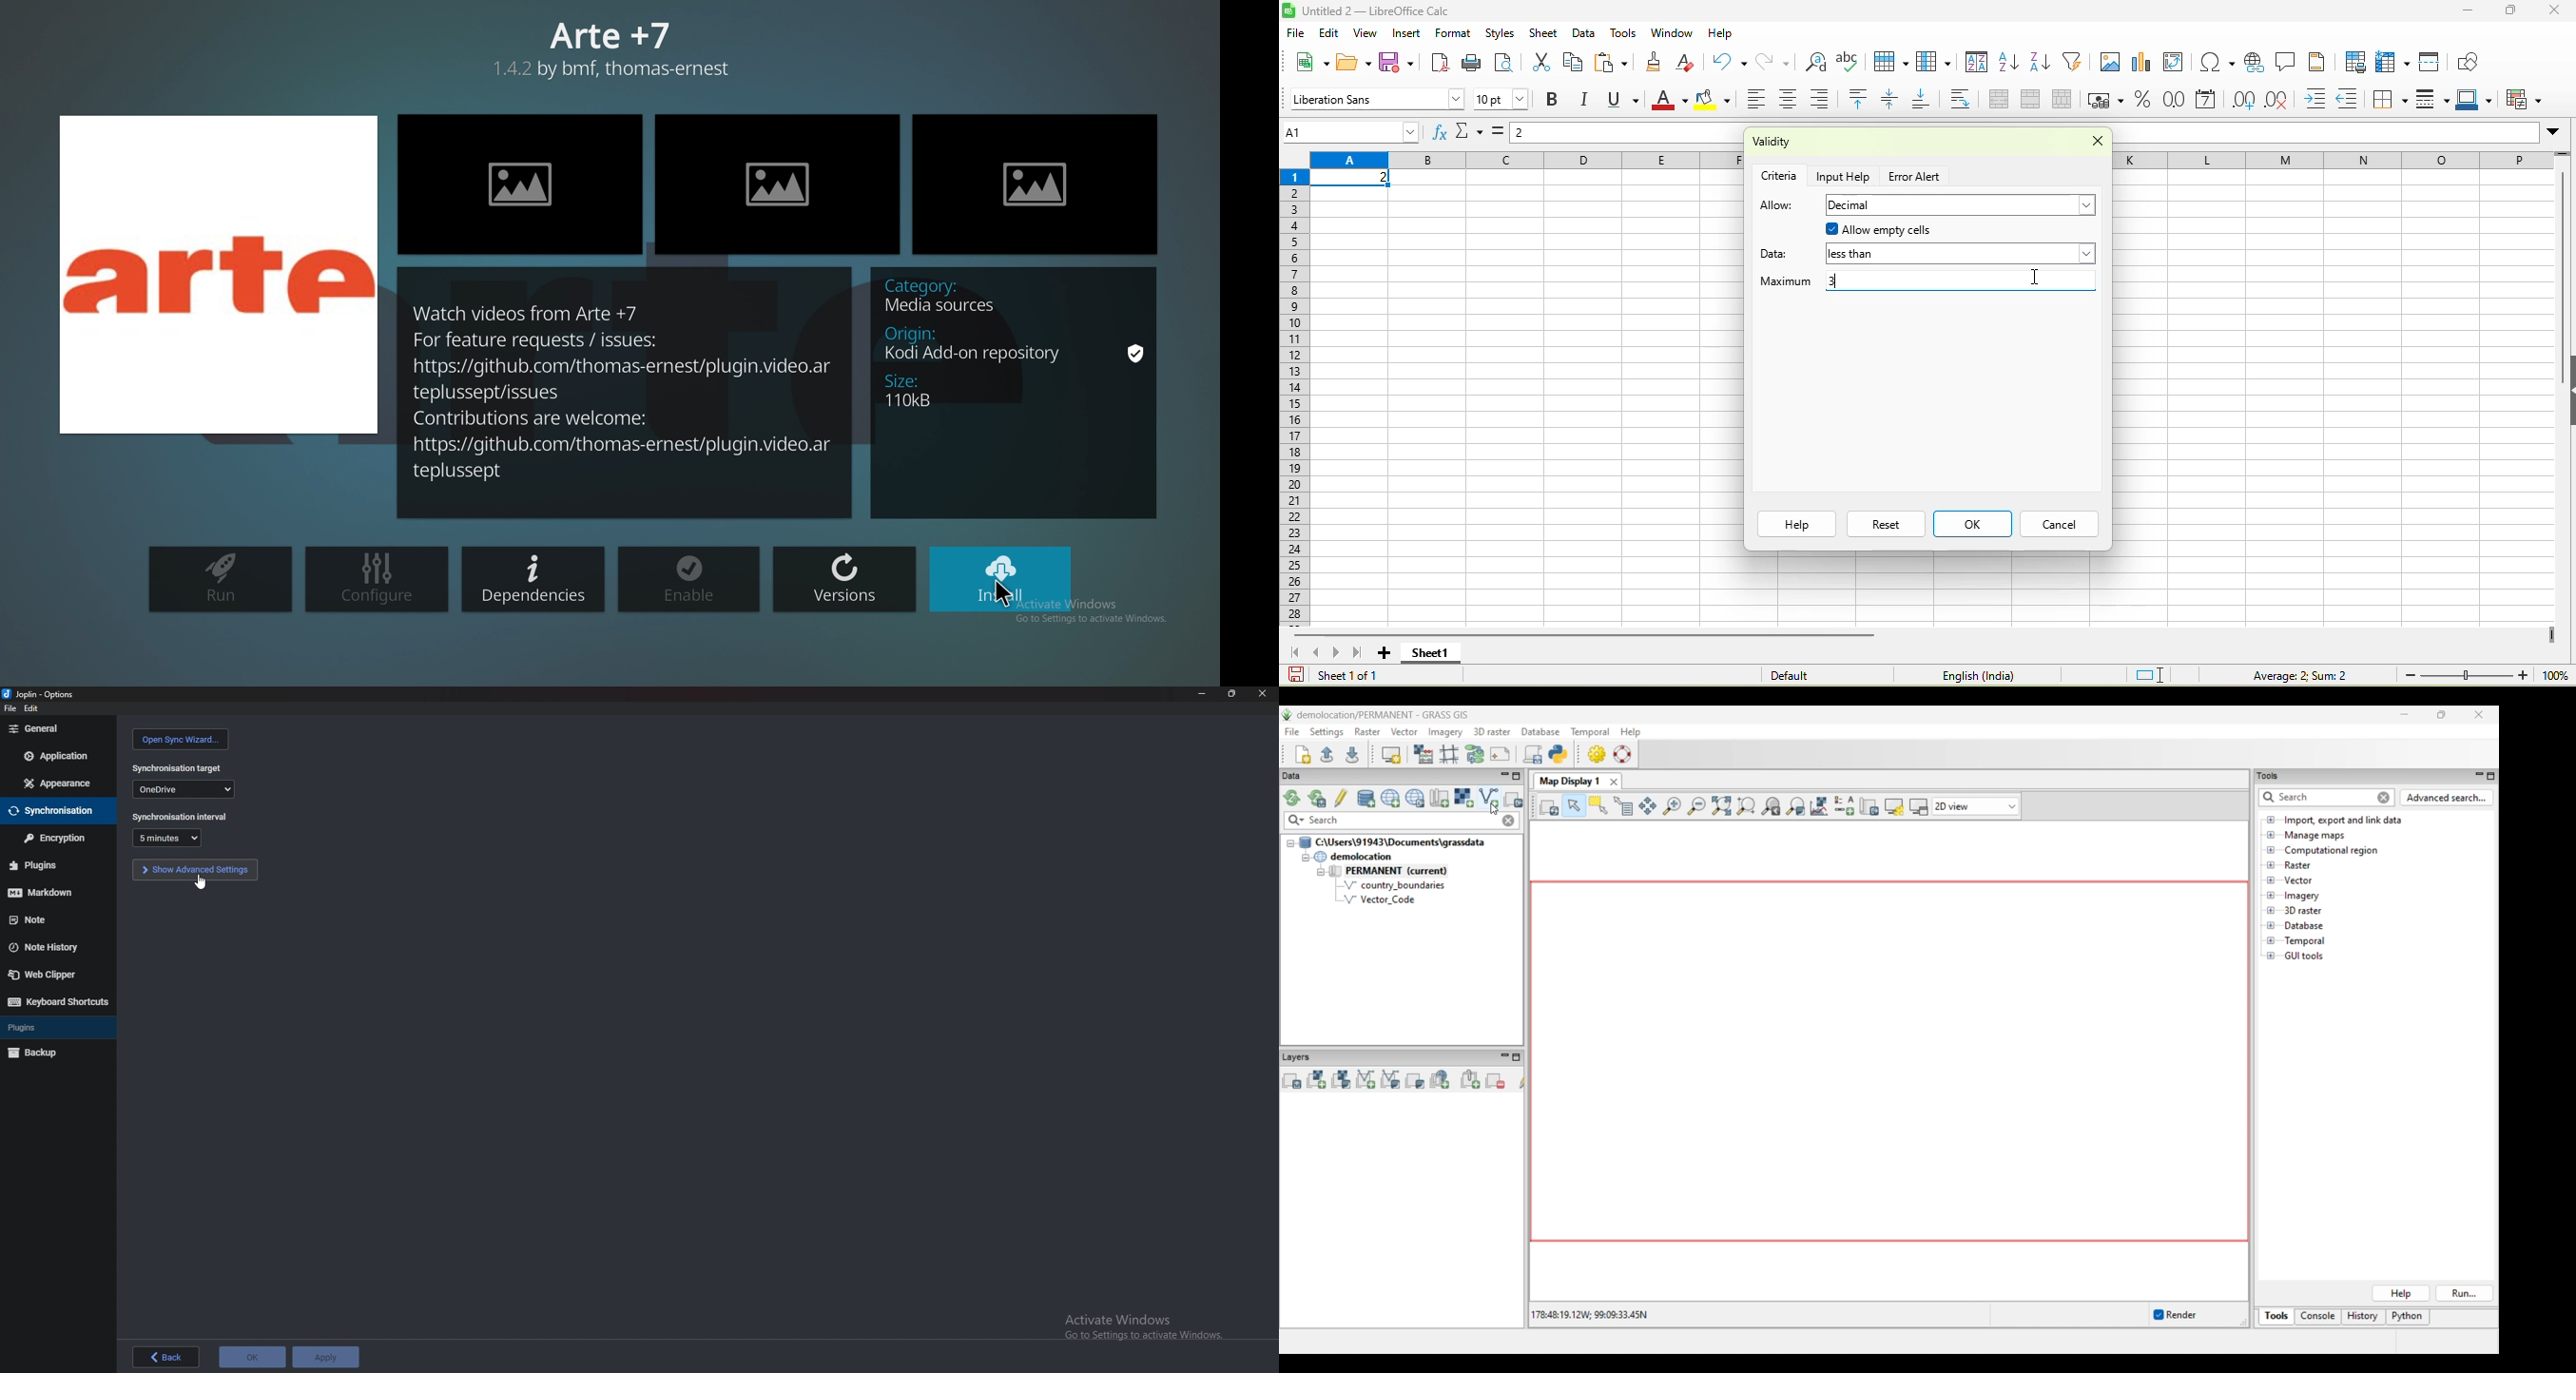 This screenshot has height=1400, width=2576. Describe the element at coordinates (1826, 99) in the screenshot. I see `align right` at that location.